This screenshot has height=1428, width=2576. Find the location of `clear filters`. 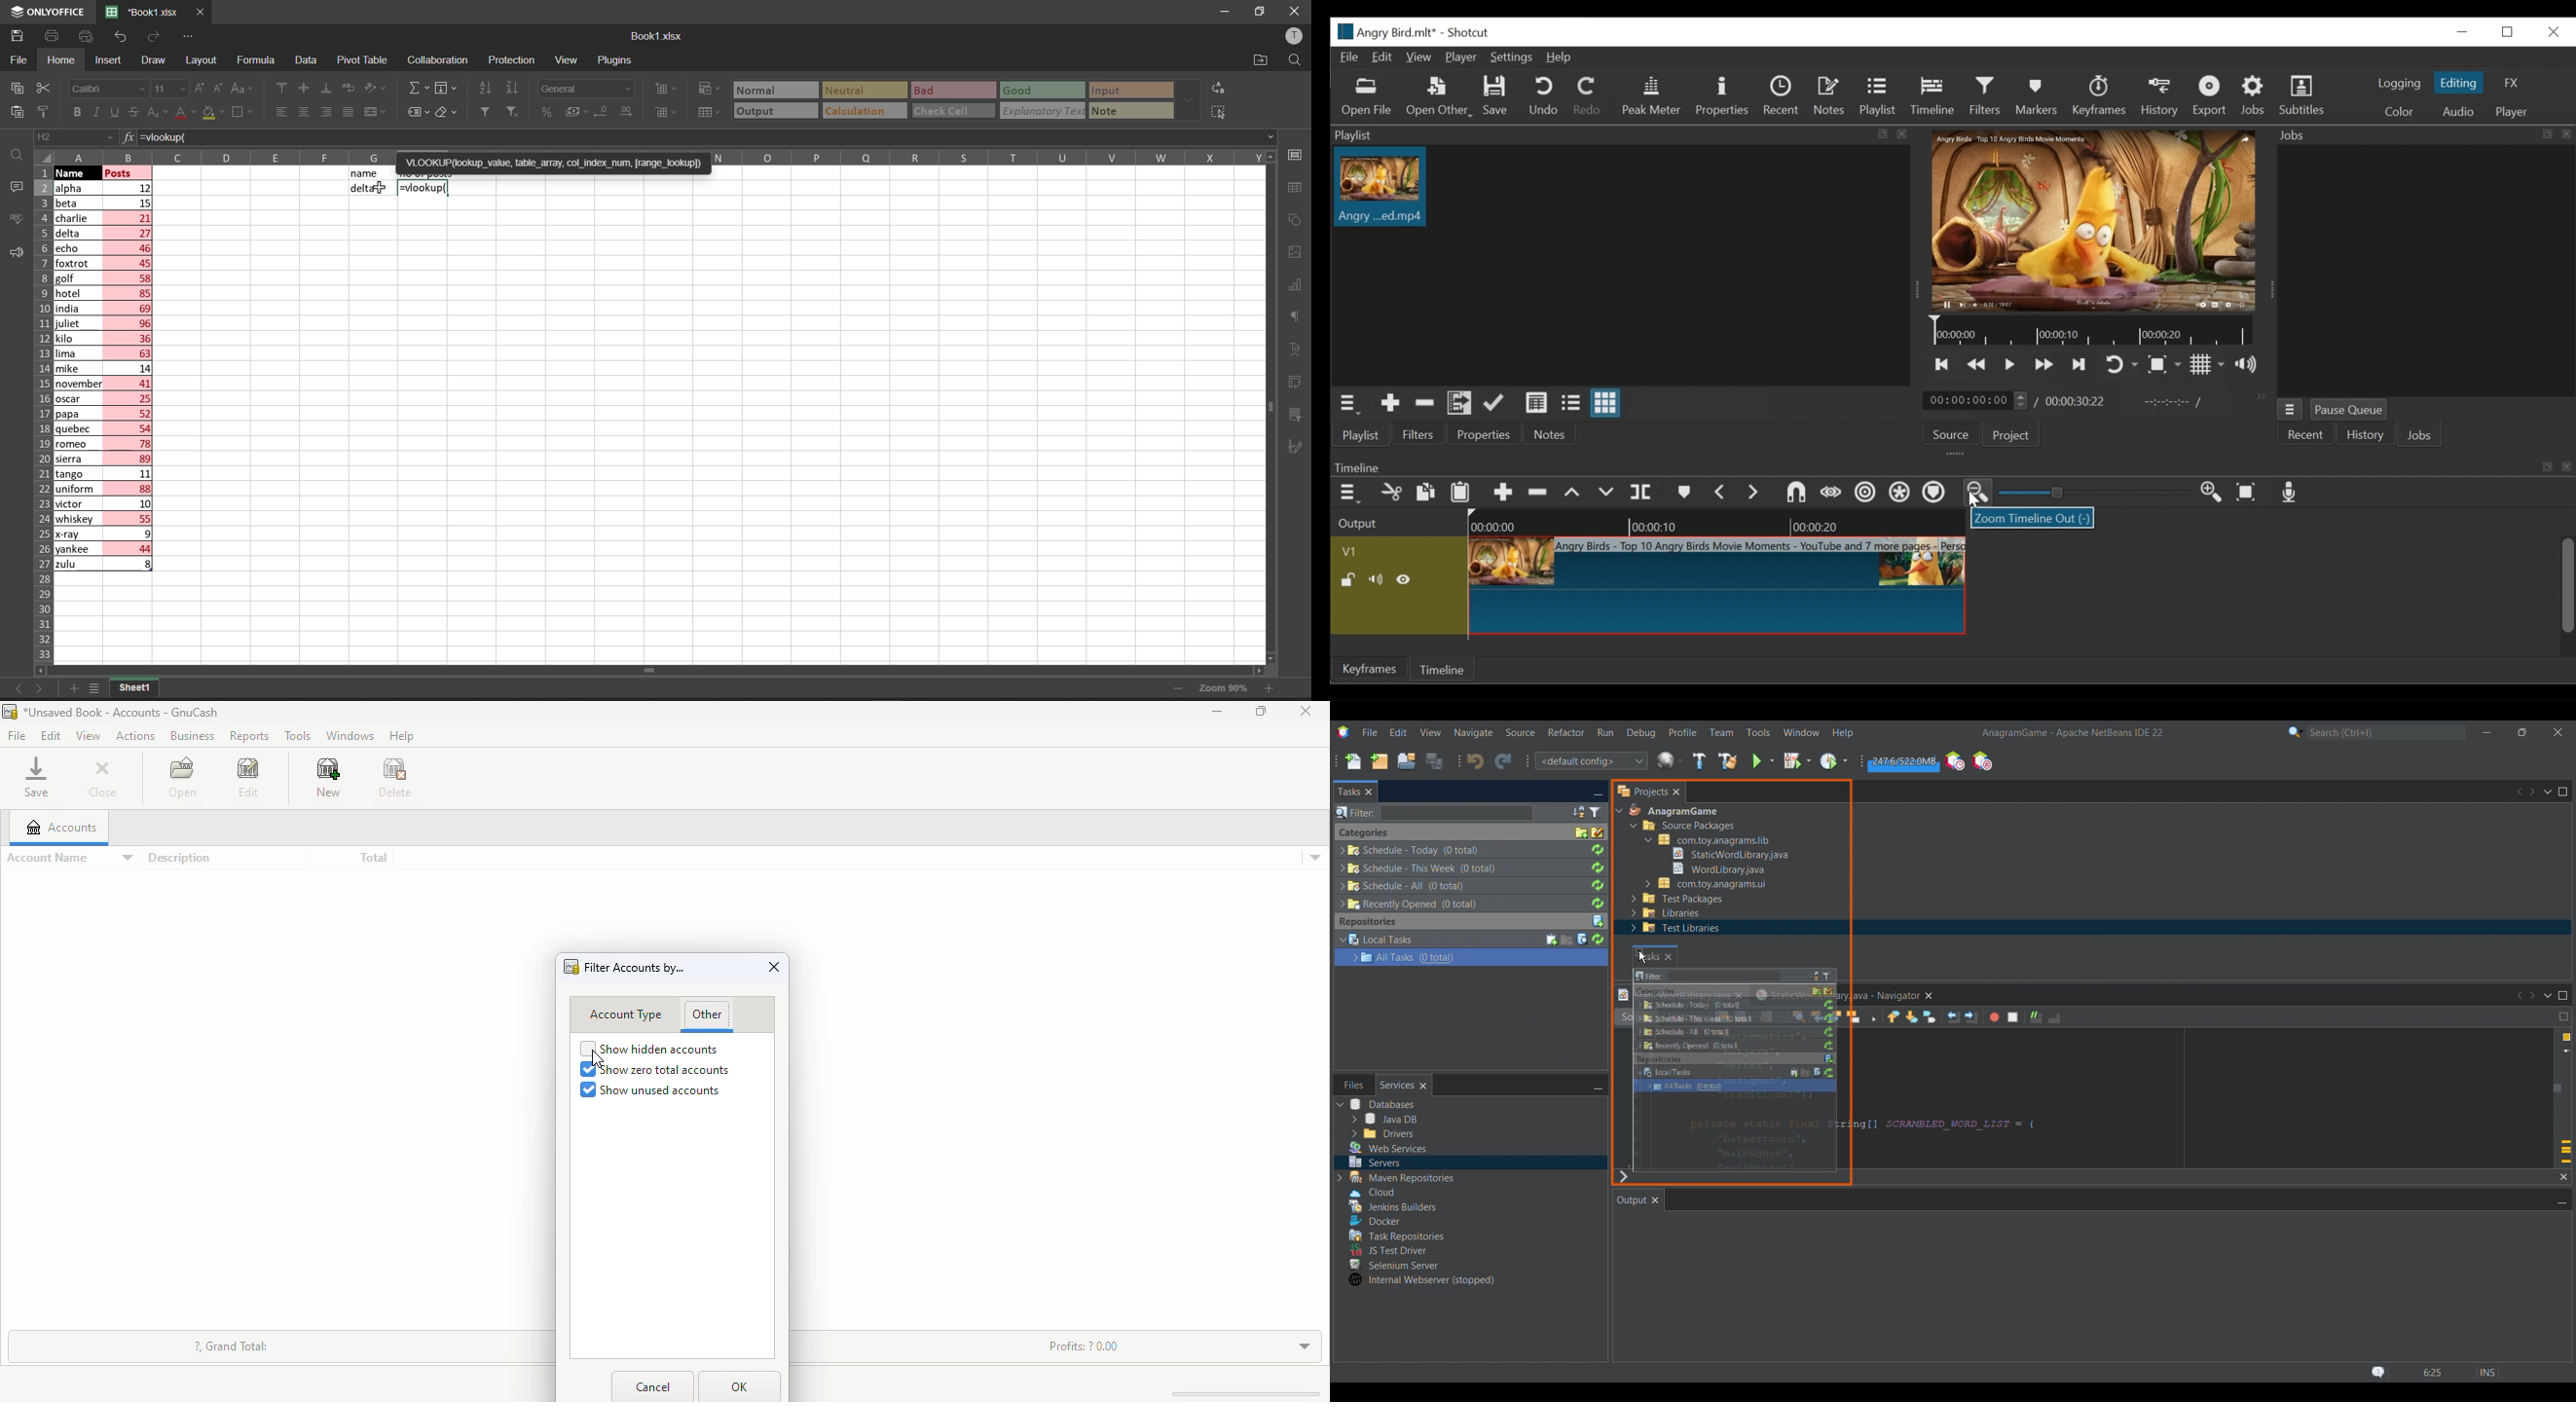

clear filters is located at coordinates (512, 111).